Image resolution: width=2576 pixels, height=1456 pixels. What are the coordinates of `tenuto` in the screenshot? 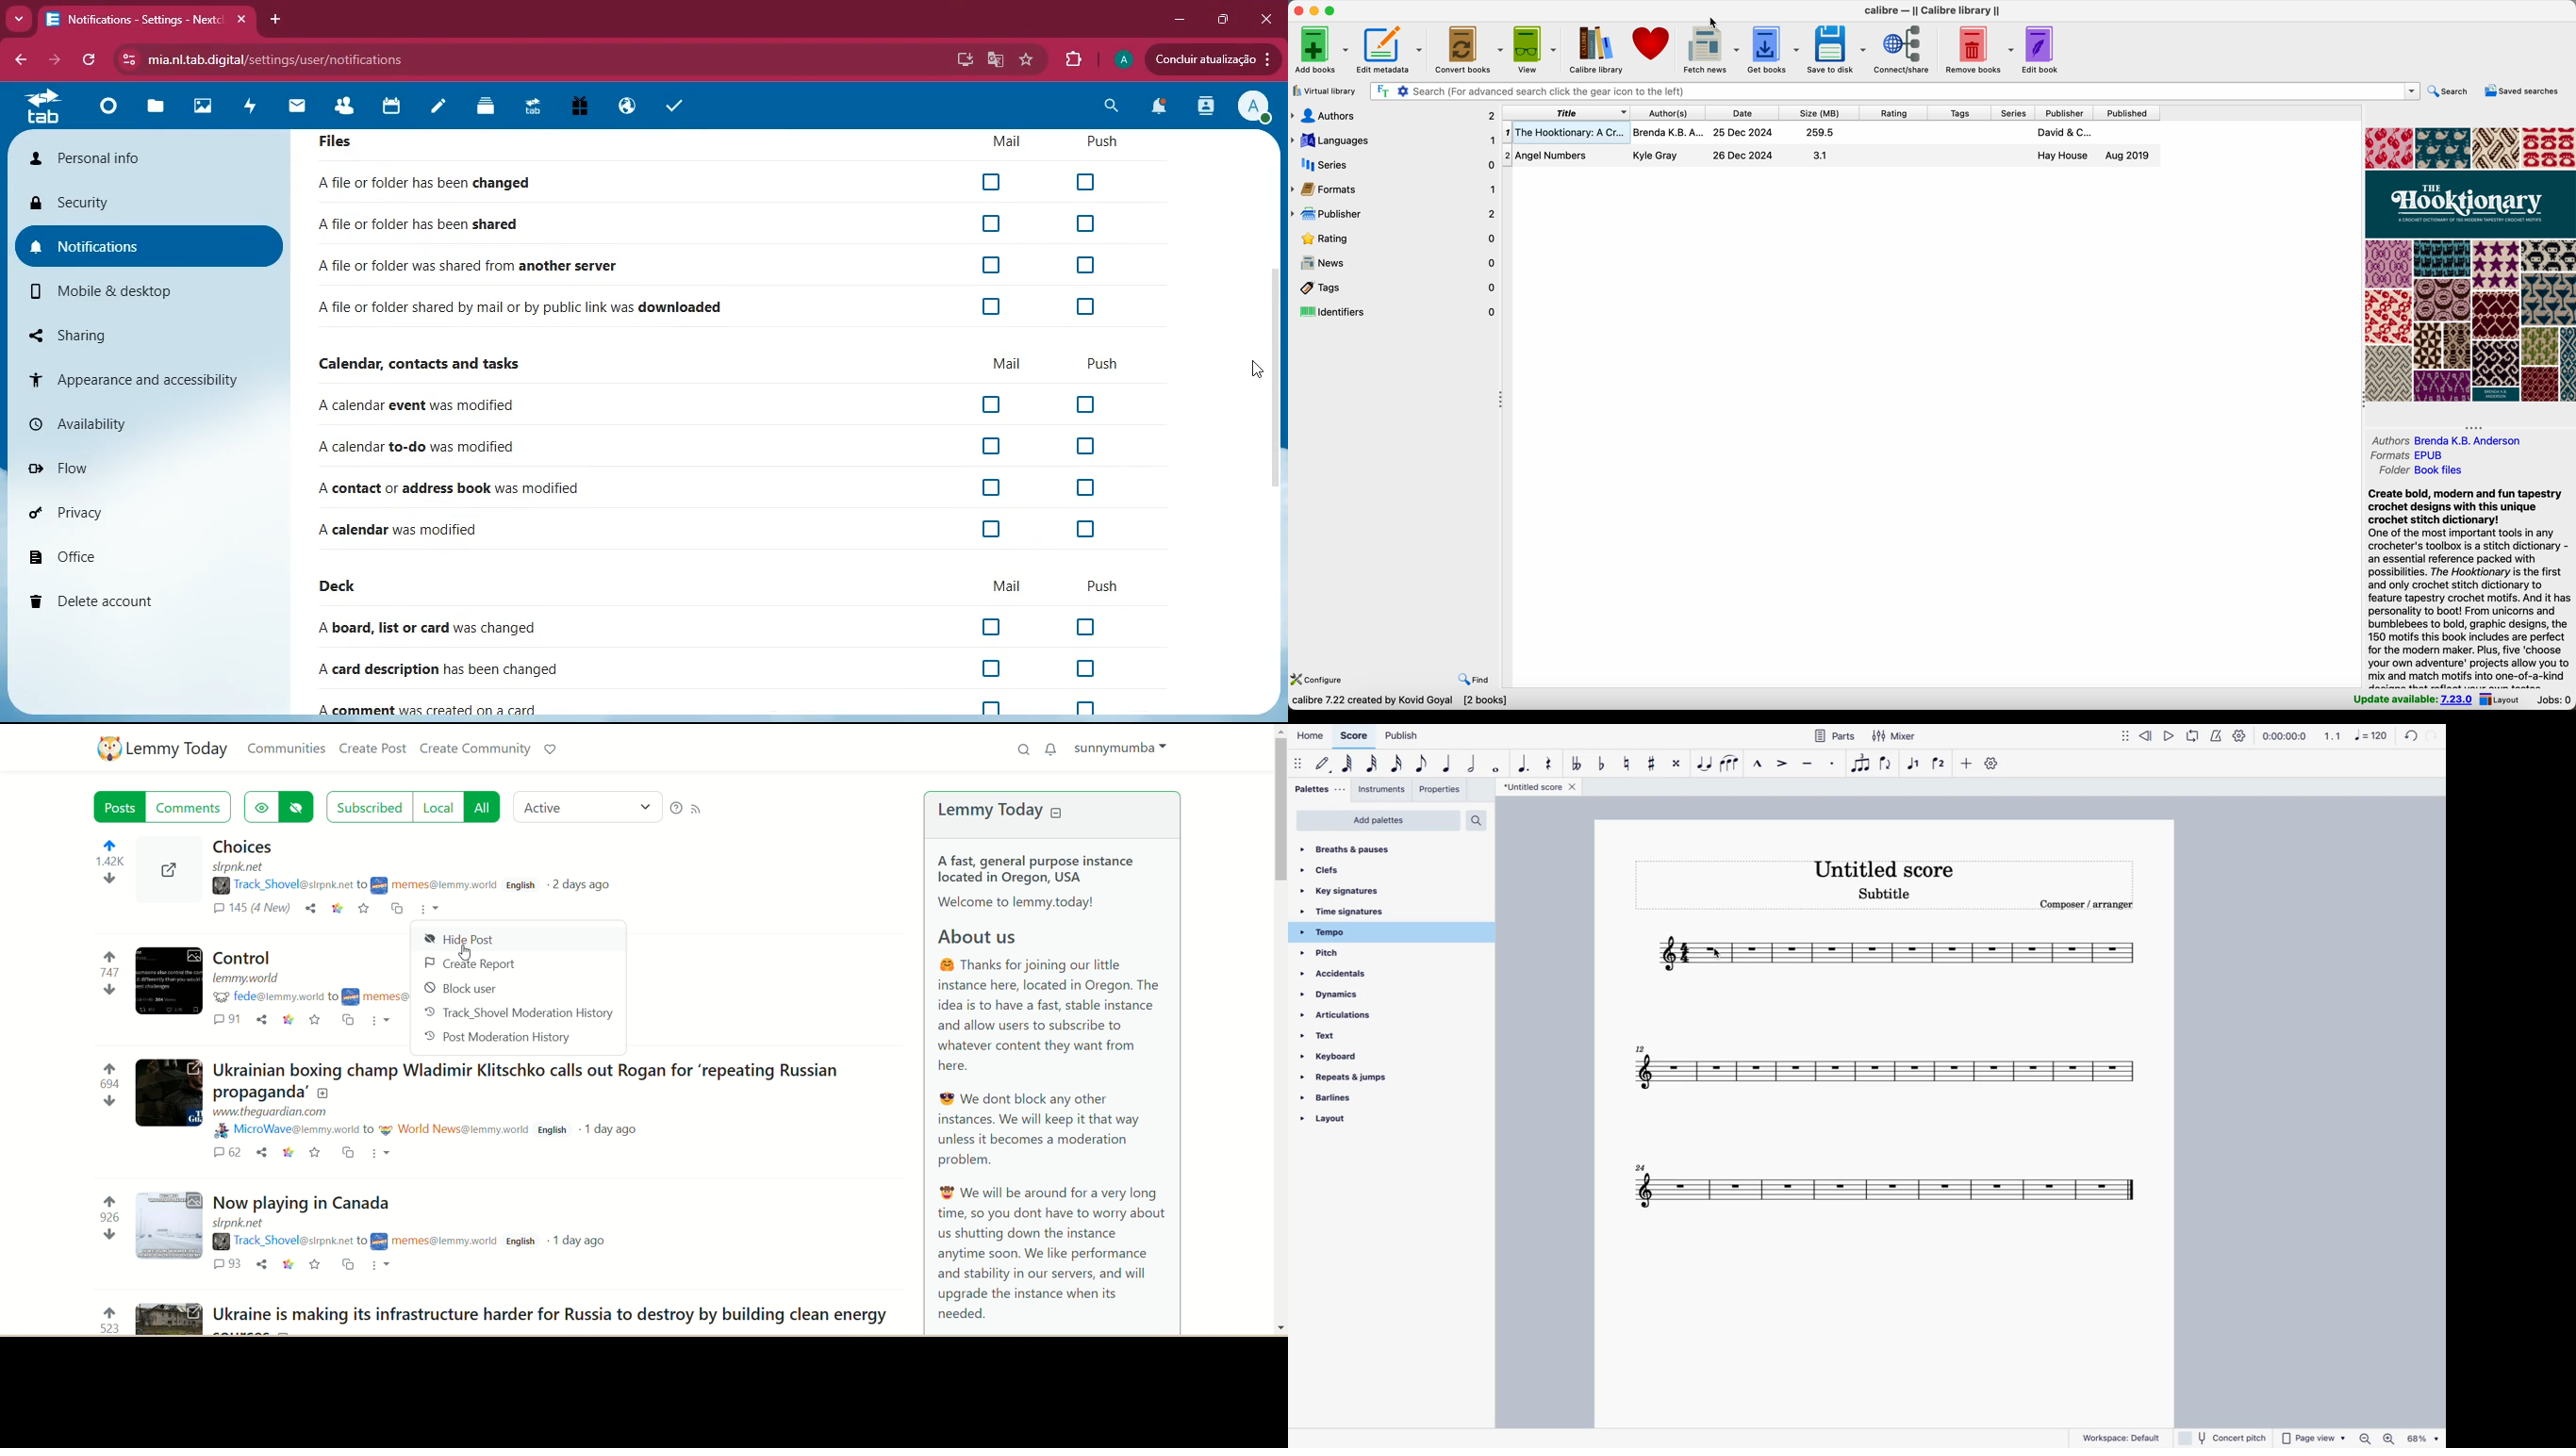 It's located at (1809, 765).